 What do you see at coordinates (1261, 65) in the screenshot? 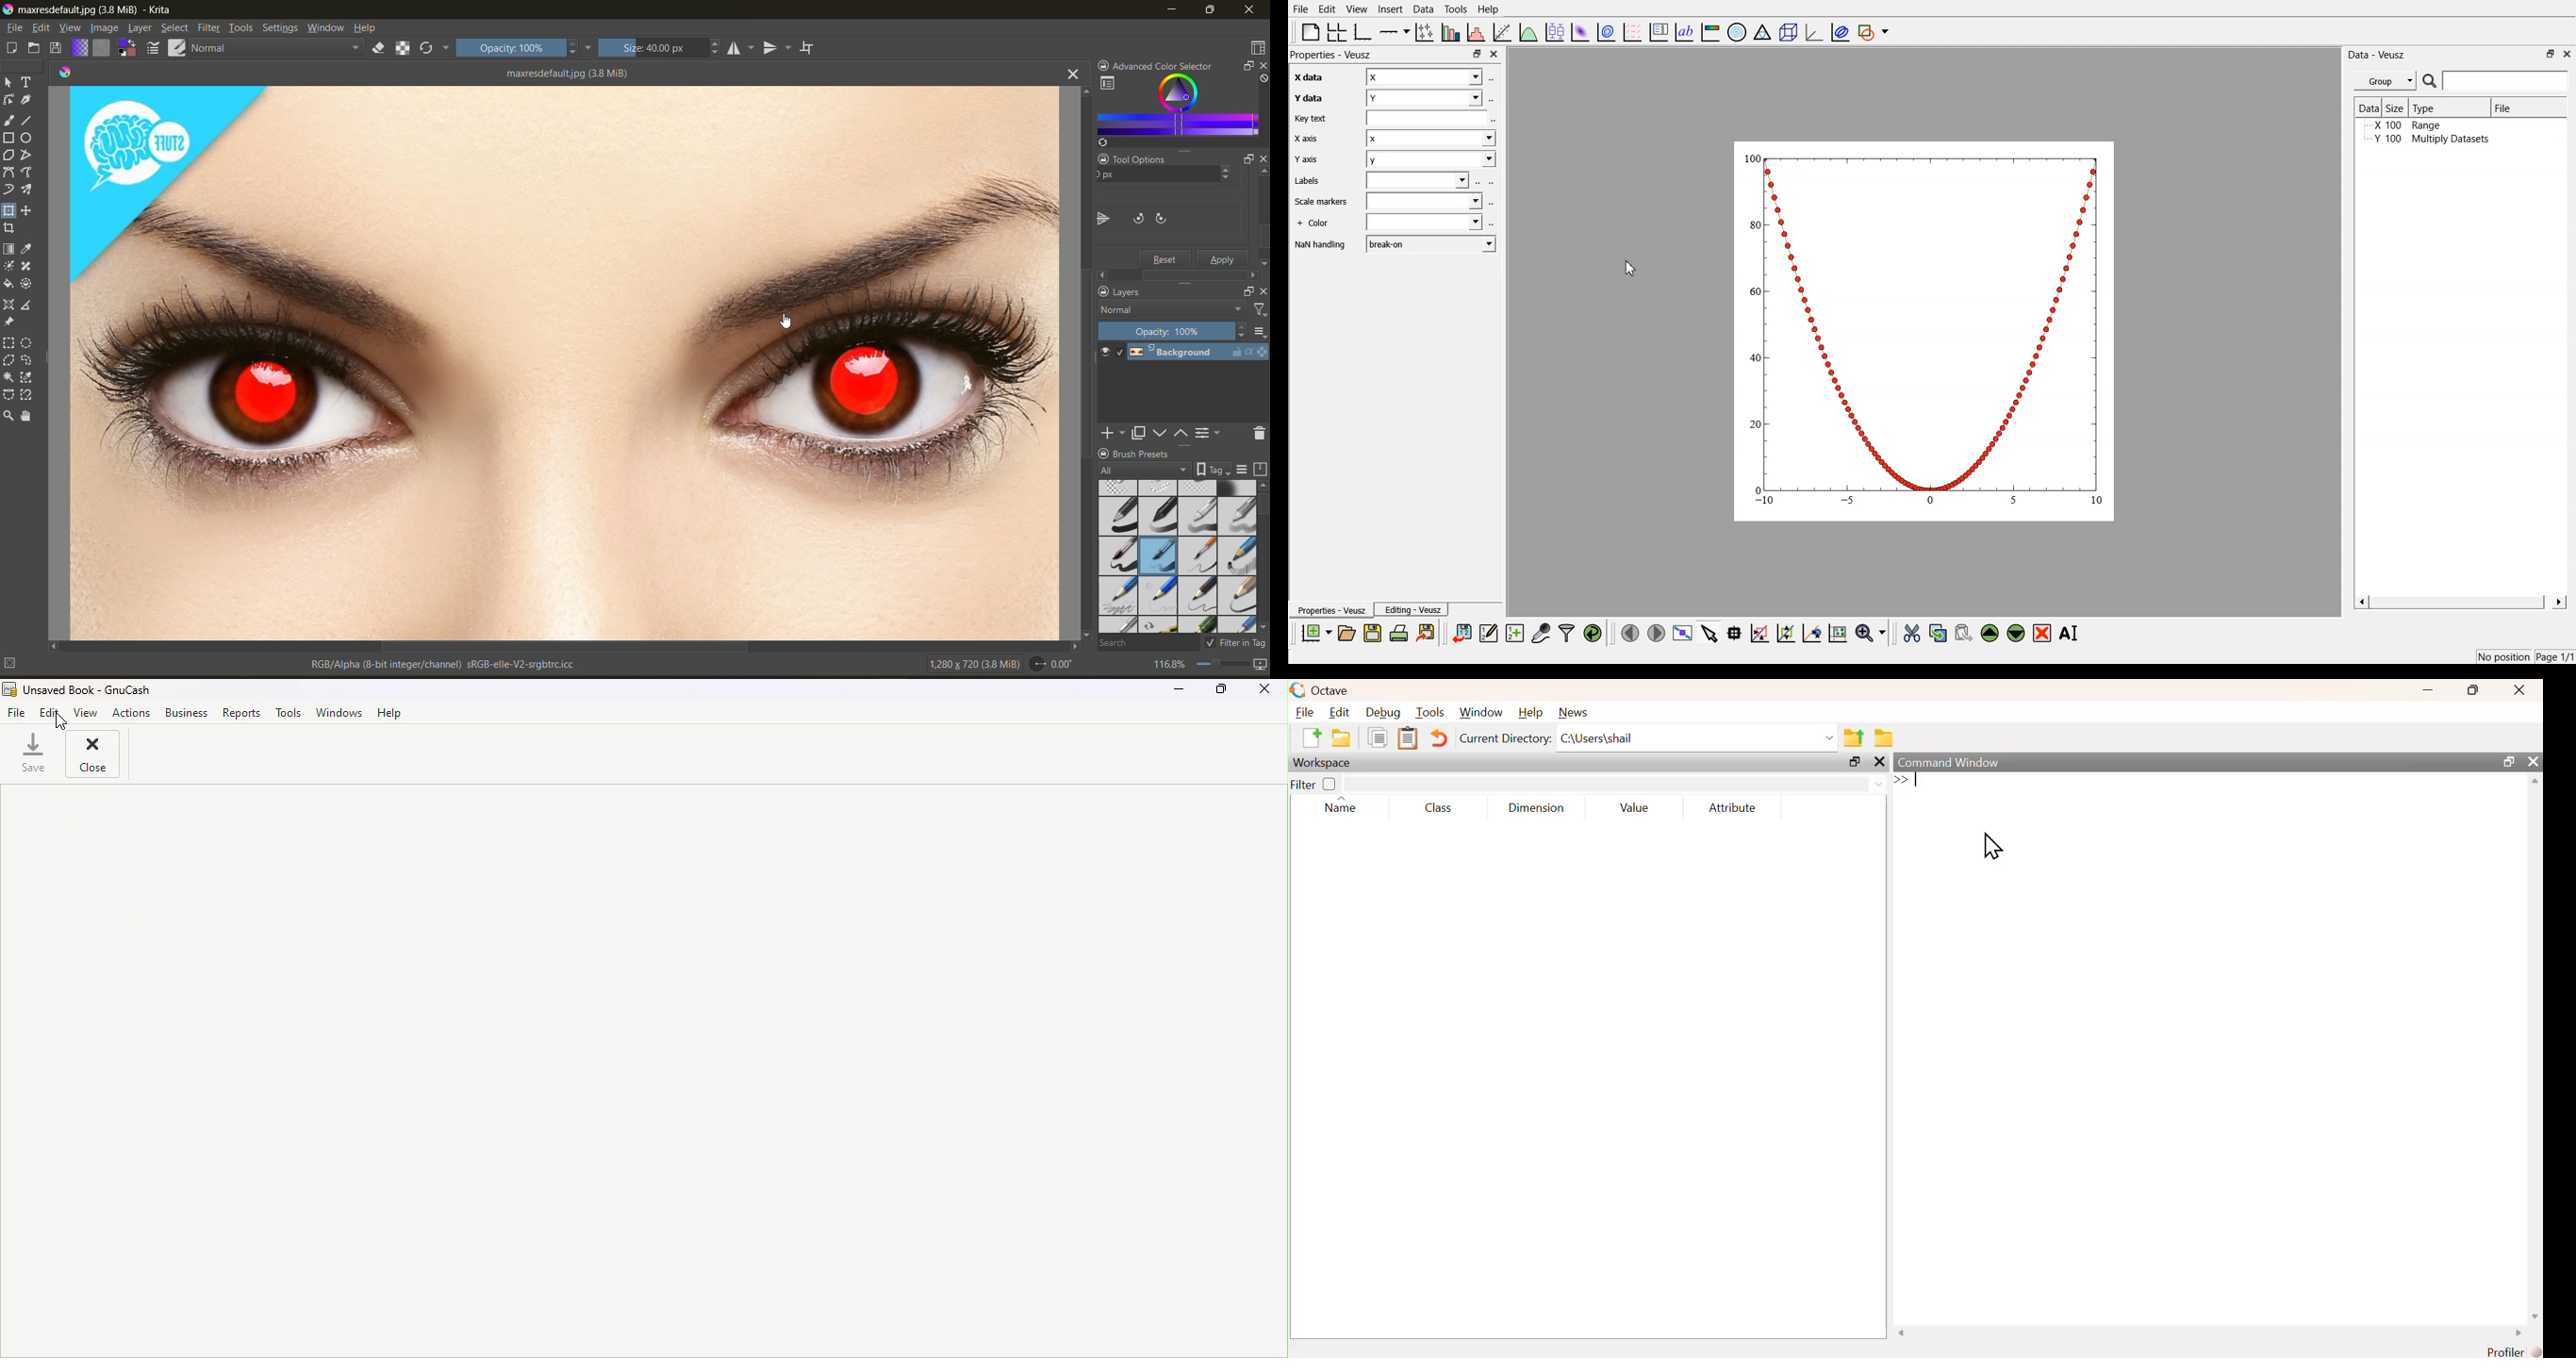
I see `close docker` at bounding box center [1261, 65].